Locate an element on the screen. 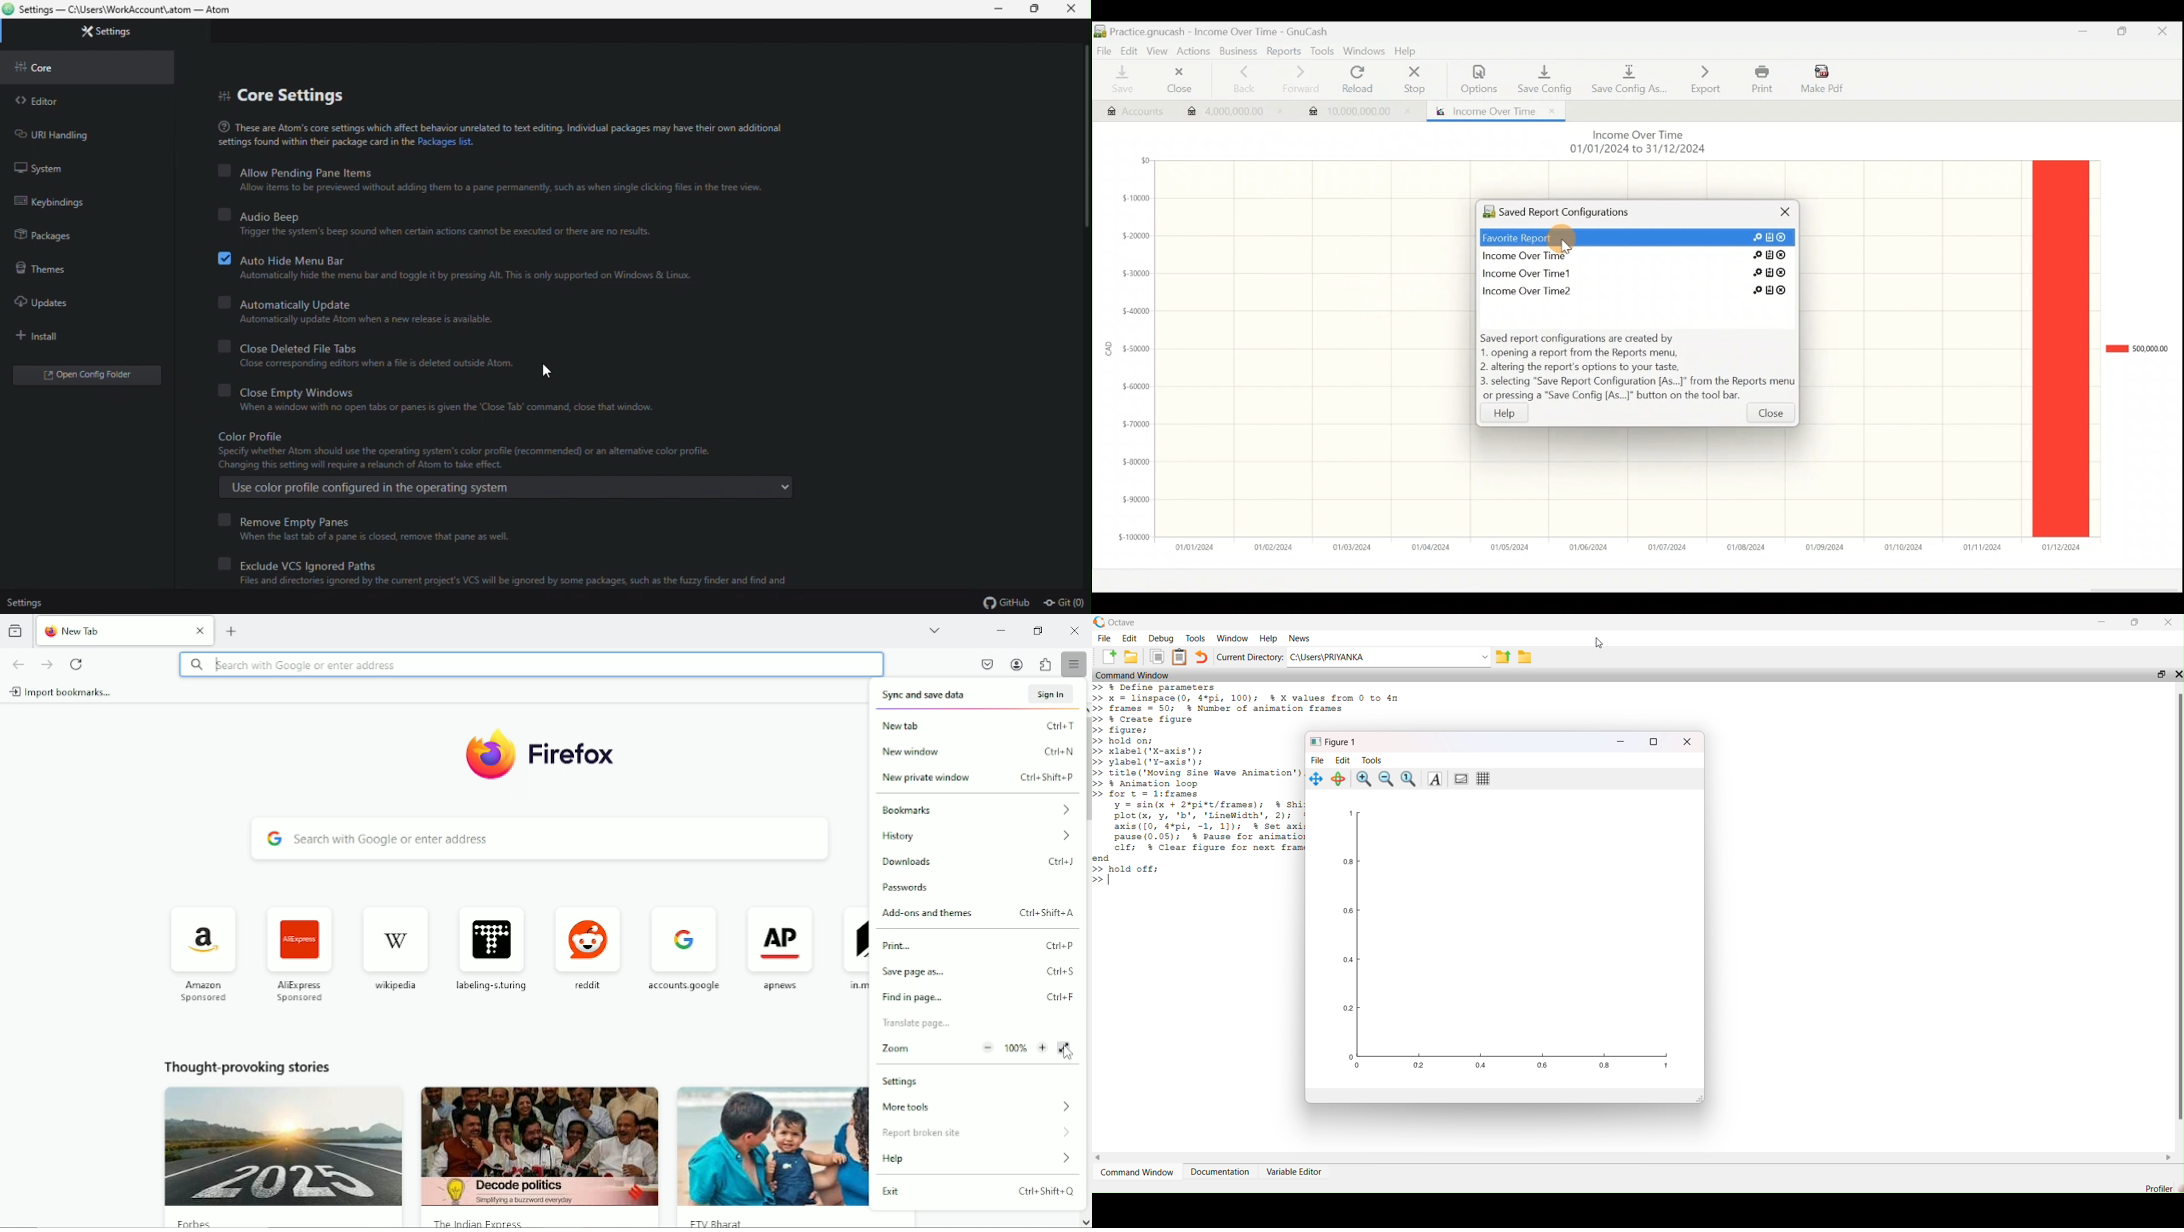 This screenshot has width=2184, height=1232. Close is located at coordinates (1075, 9).